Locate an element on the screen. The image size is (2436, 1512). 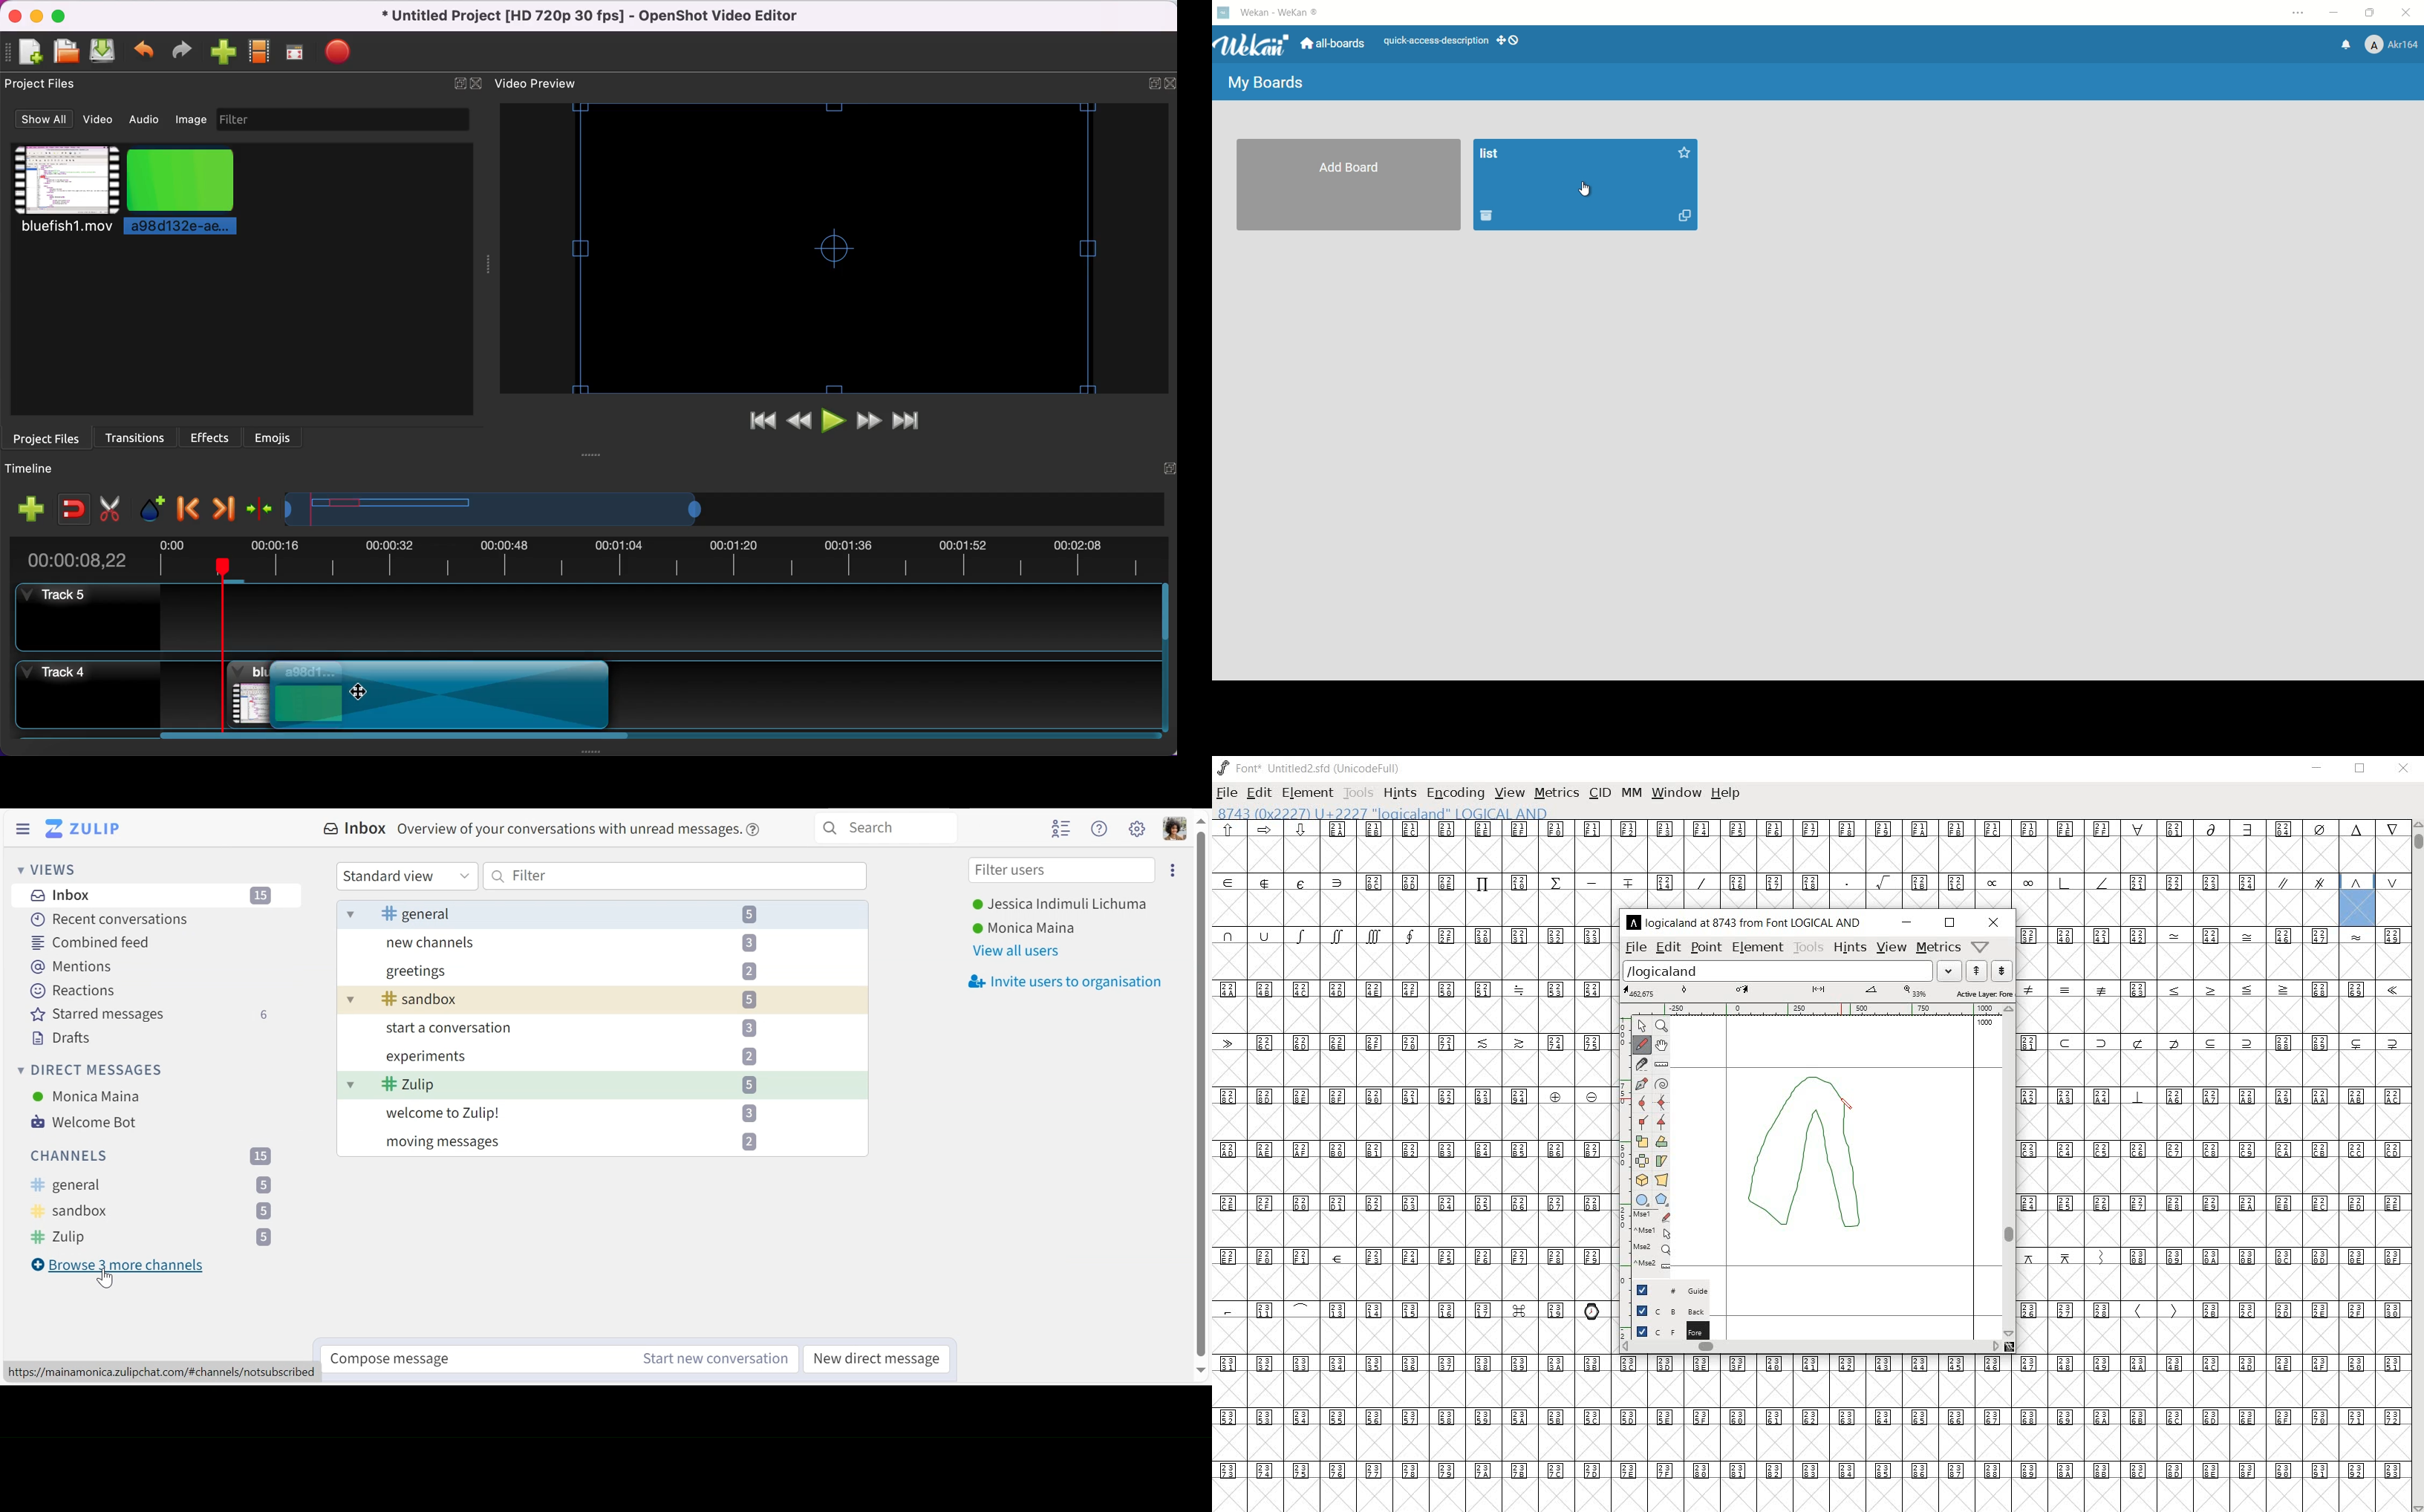
active layer: fore is located at coordinates (1819, 991).